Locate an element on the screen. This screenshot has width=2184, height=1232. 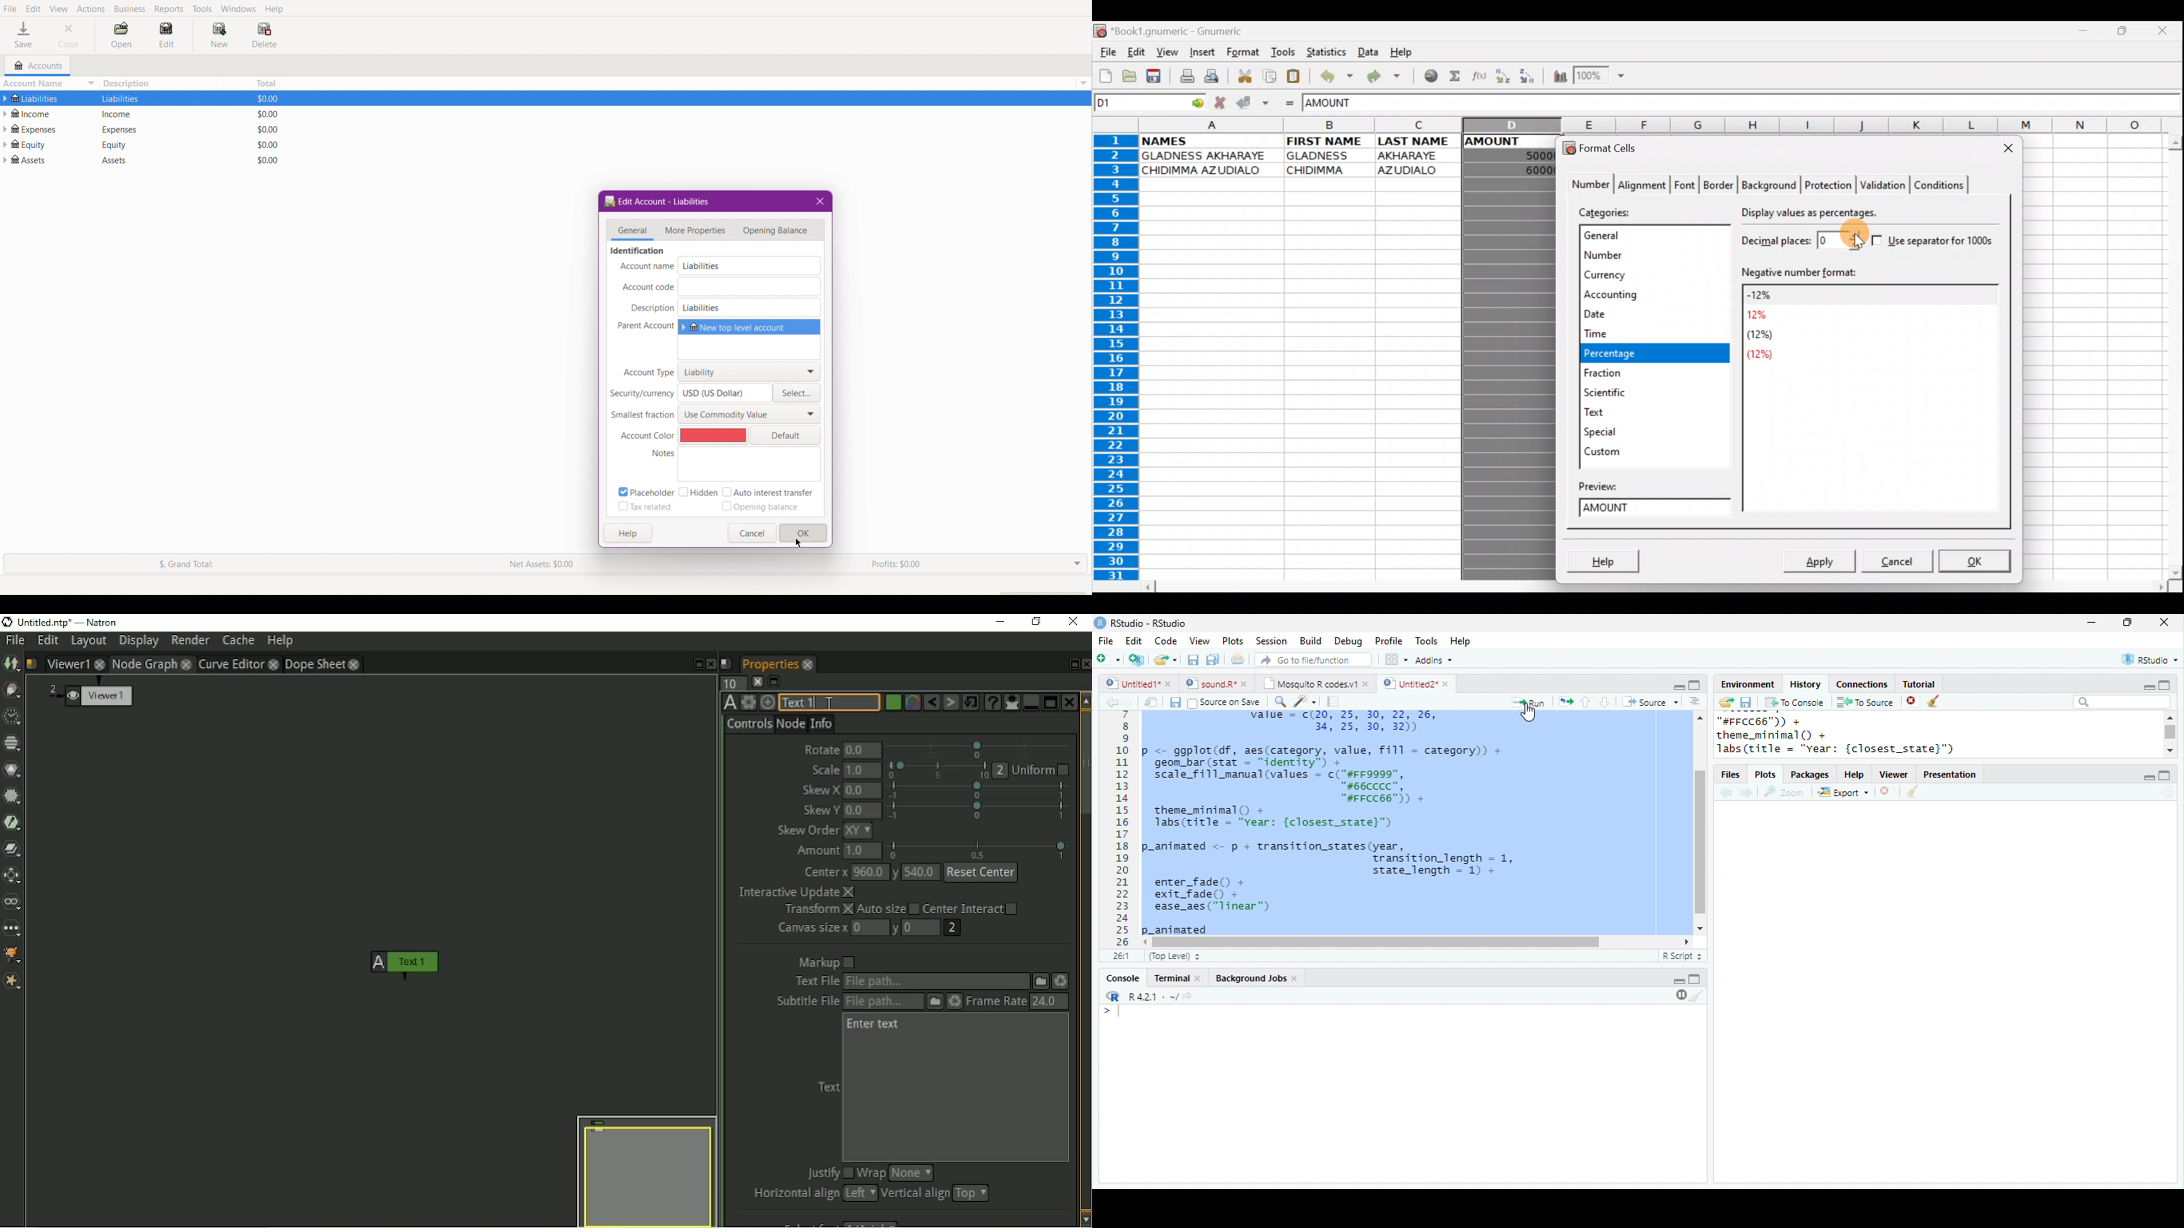
$0.00 is located at coordinates (262, 160).